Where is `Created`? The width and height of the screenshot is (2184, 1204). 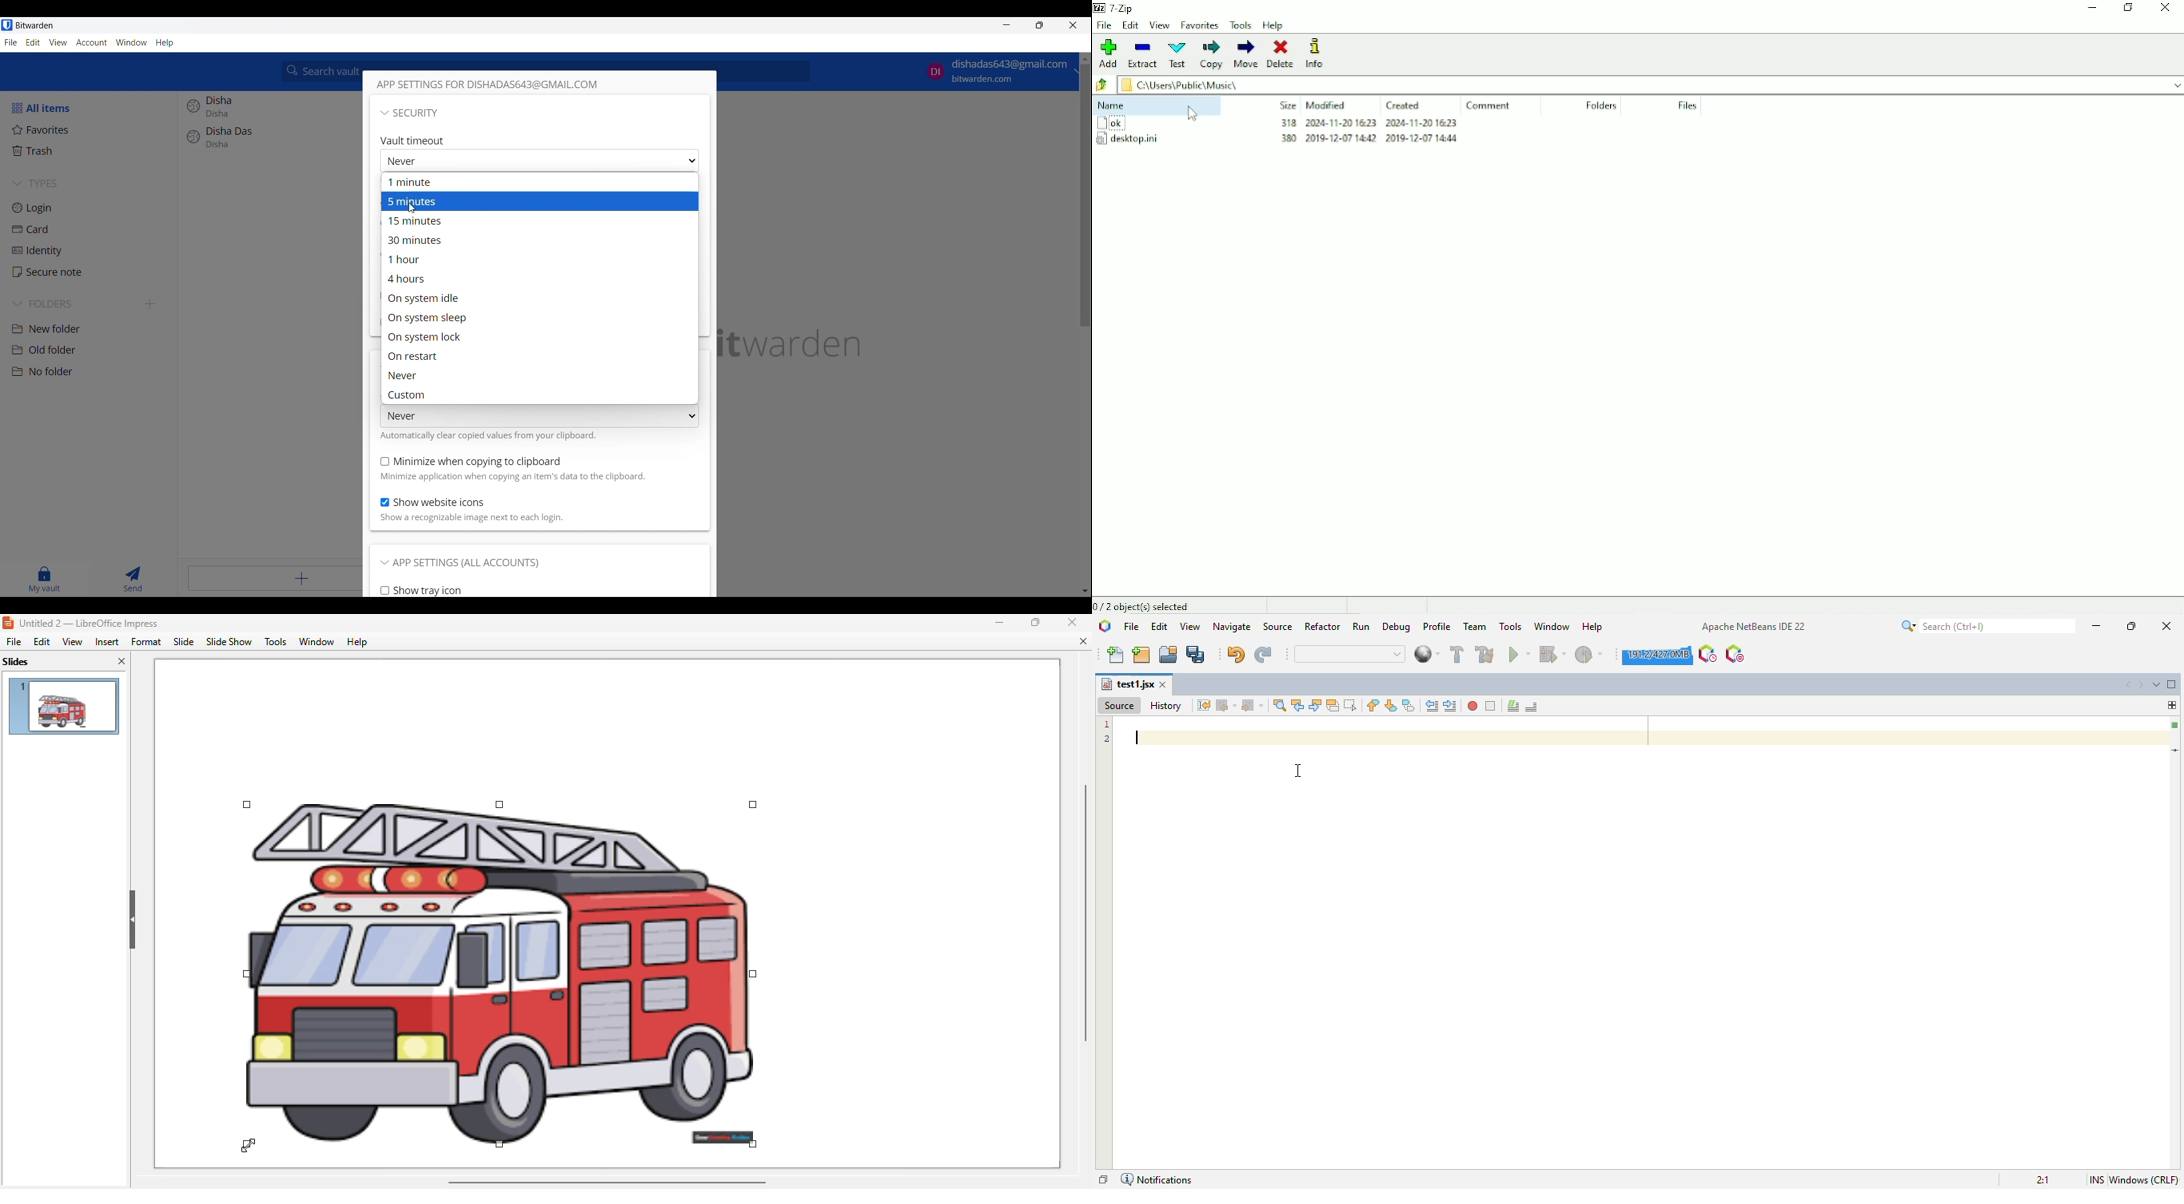
Created is located at coordinates (1405, 105).